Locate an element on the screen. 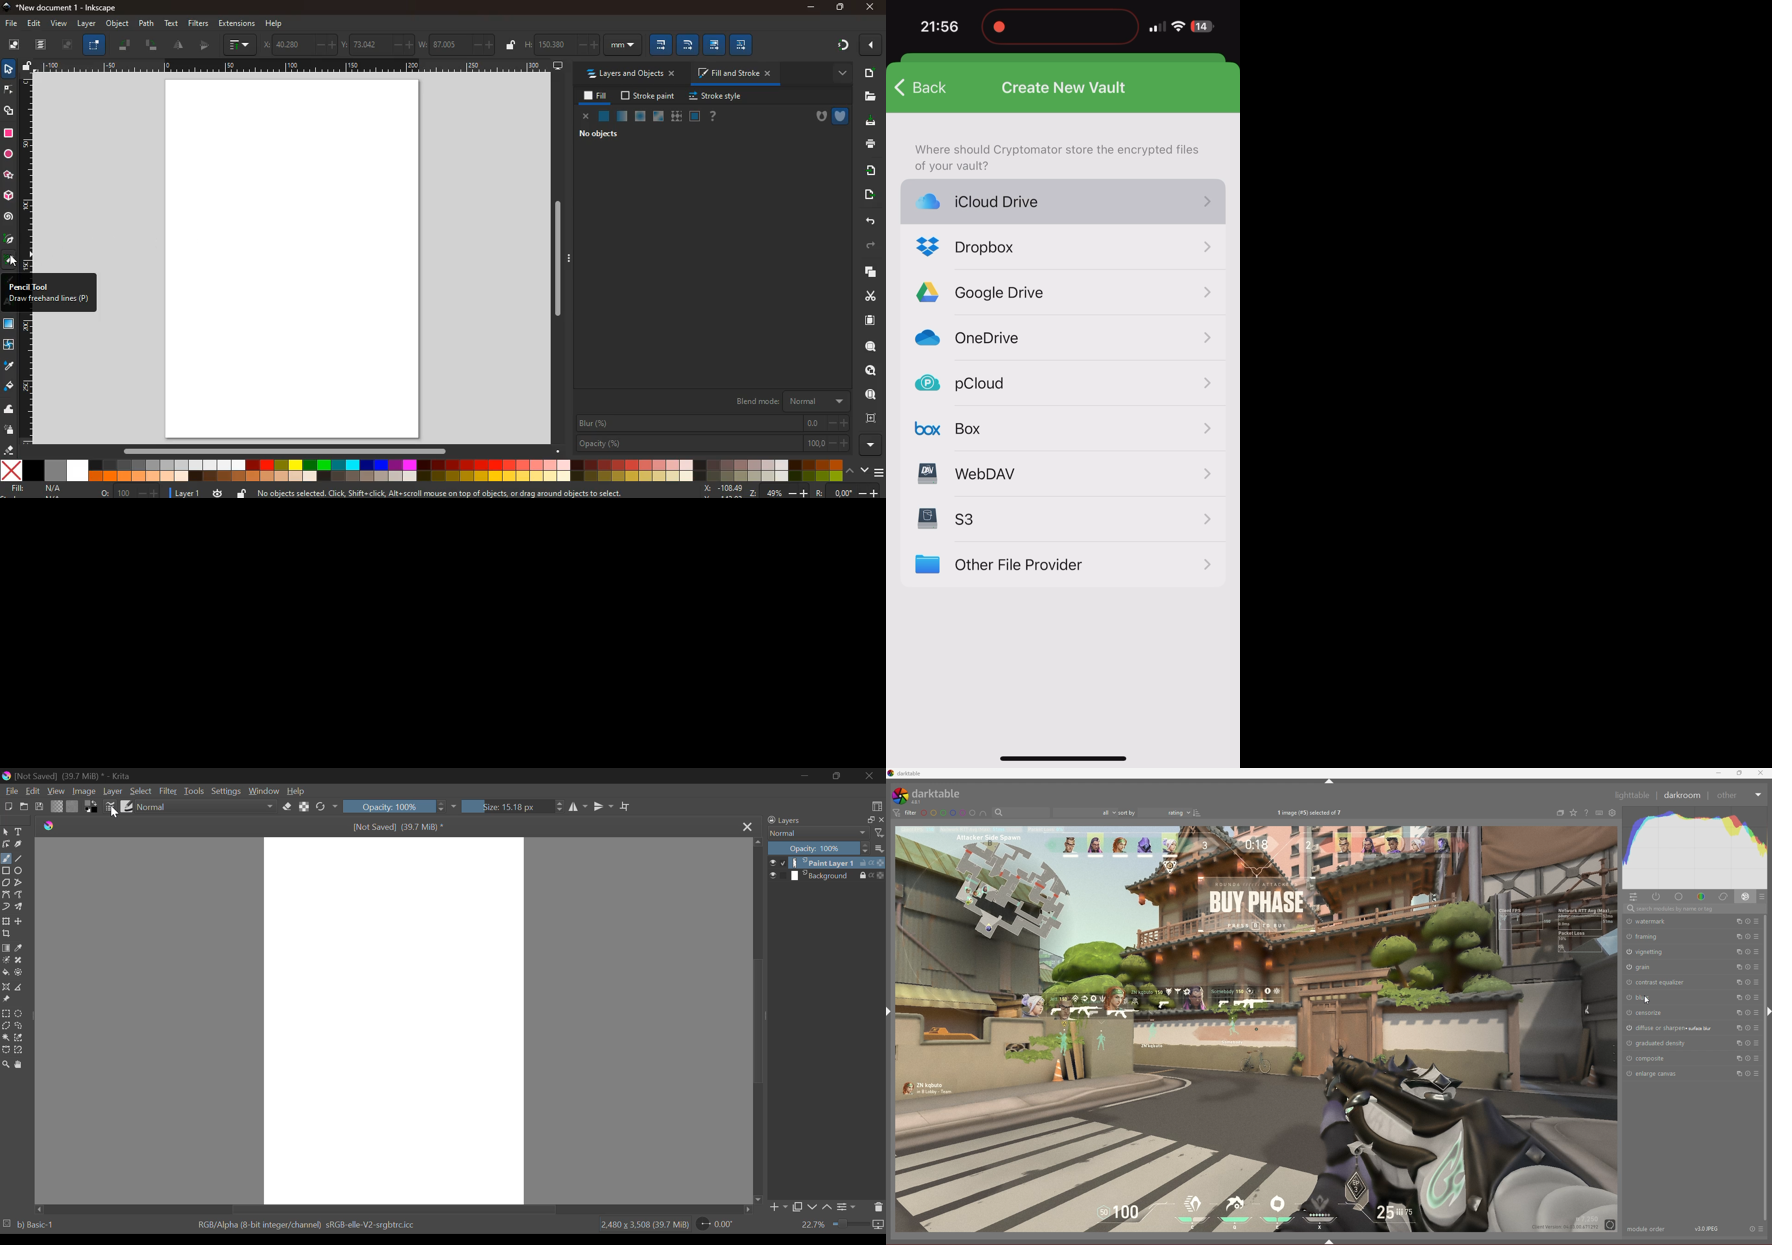 The width and height of the screenshot is (1792, 1260). Similar Color Selector is located at coordinates (19, 1039).